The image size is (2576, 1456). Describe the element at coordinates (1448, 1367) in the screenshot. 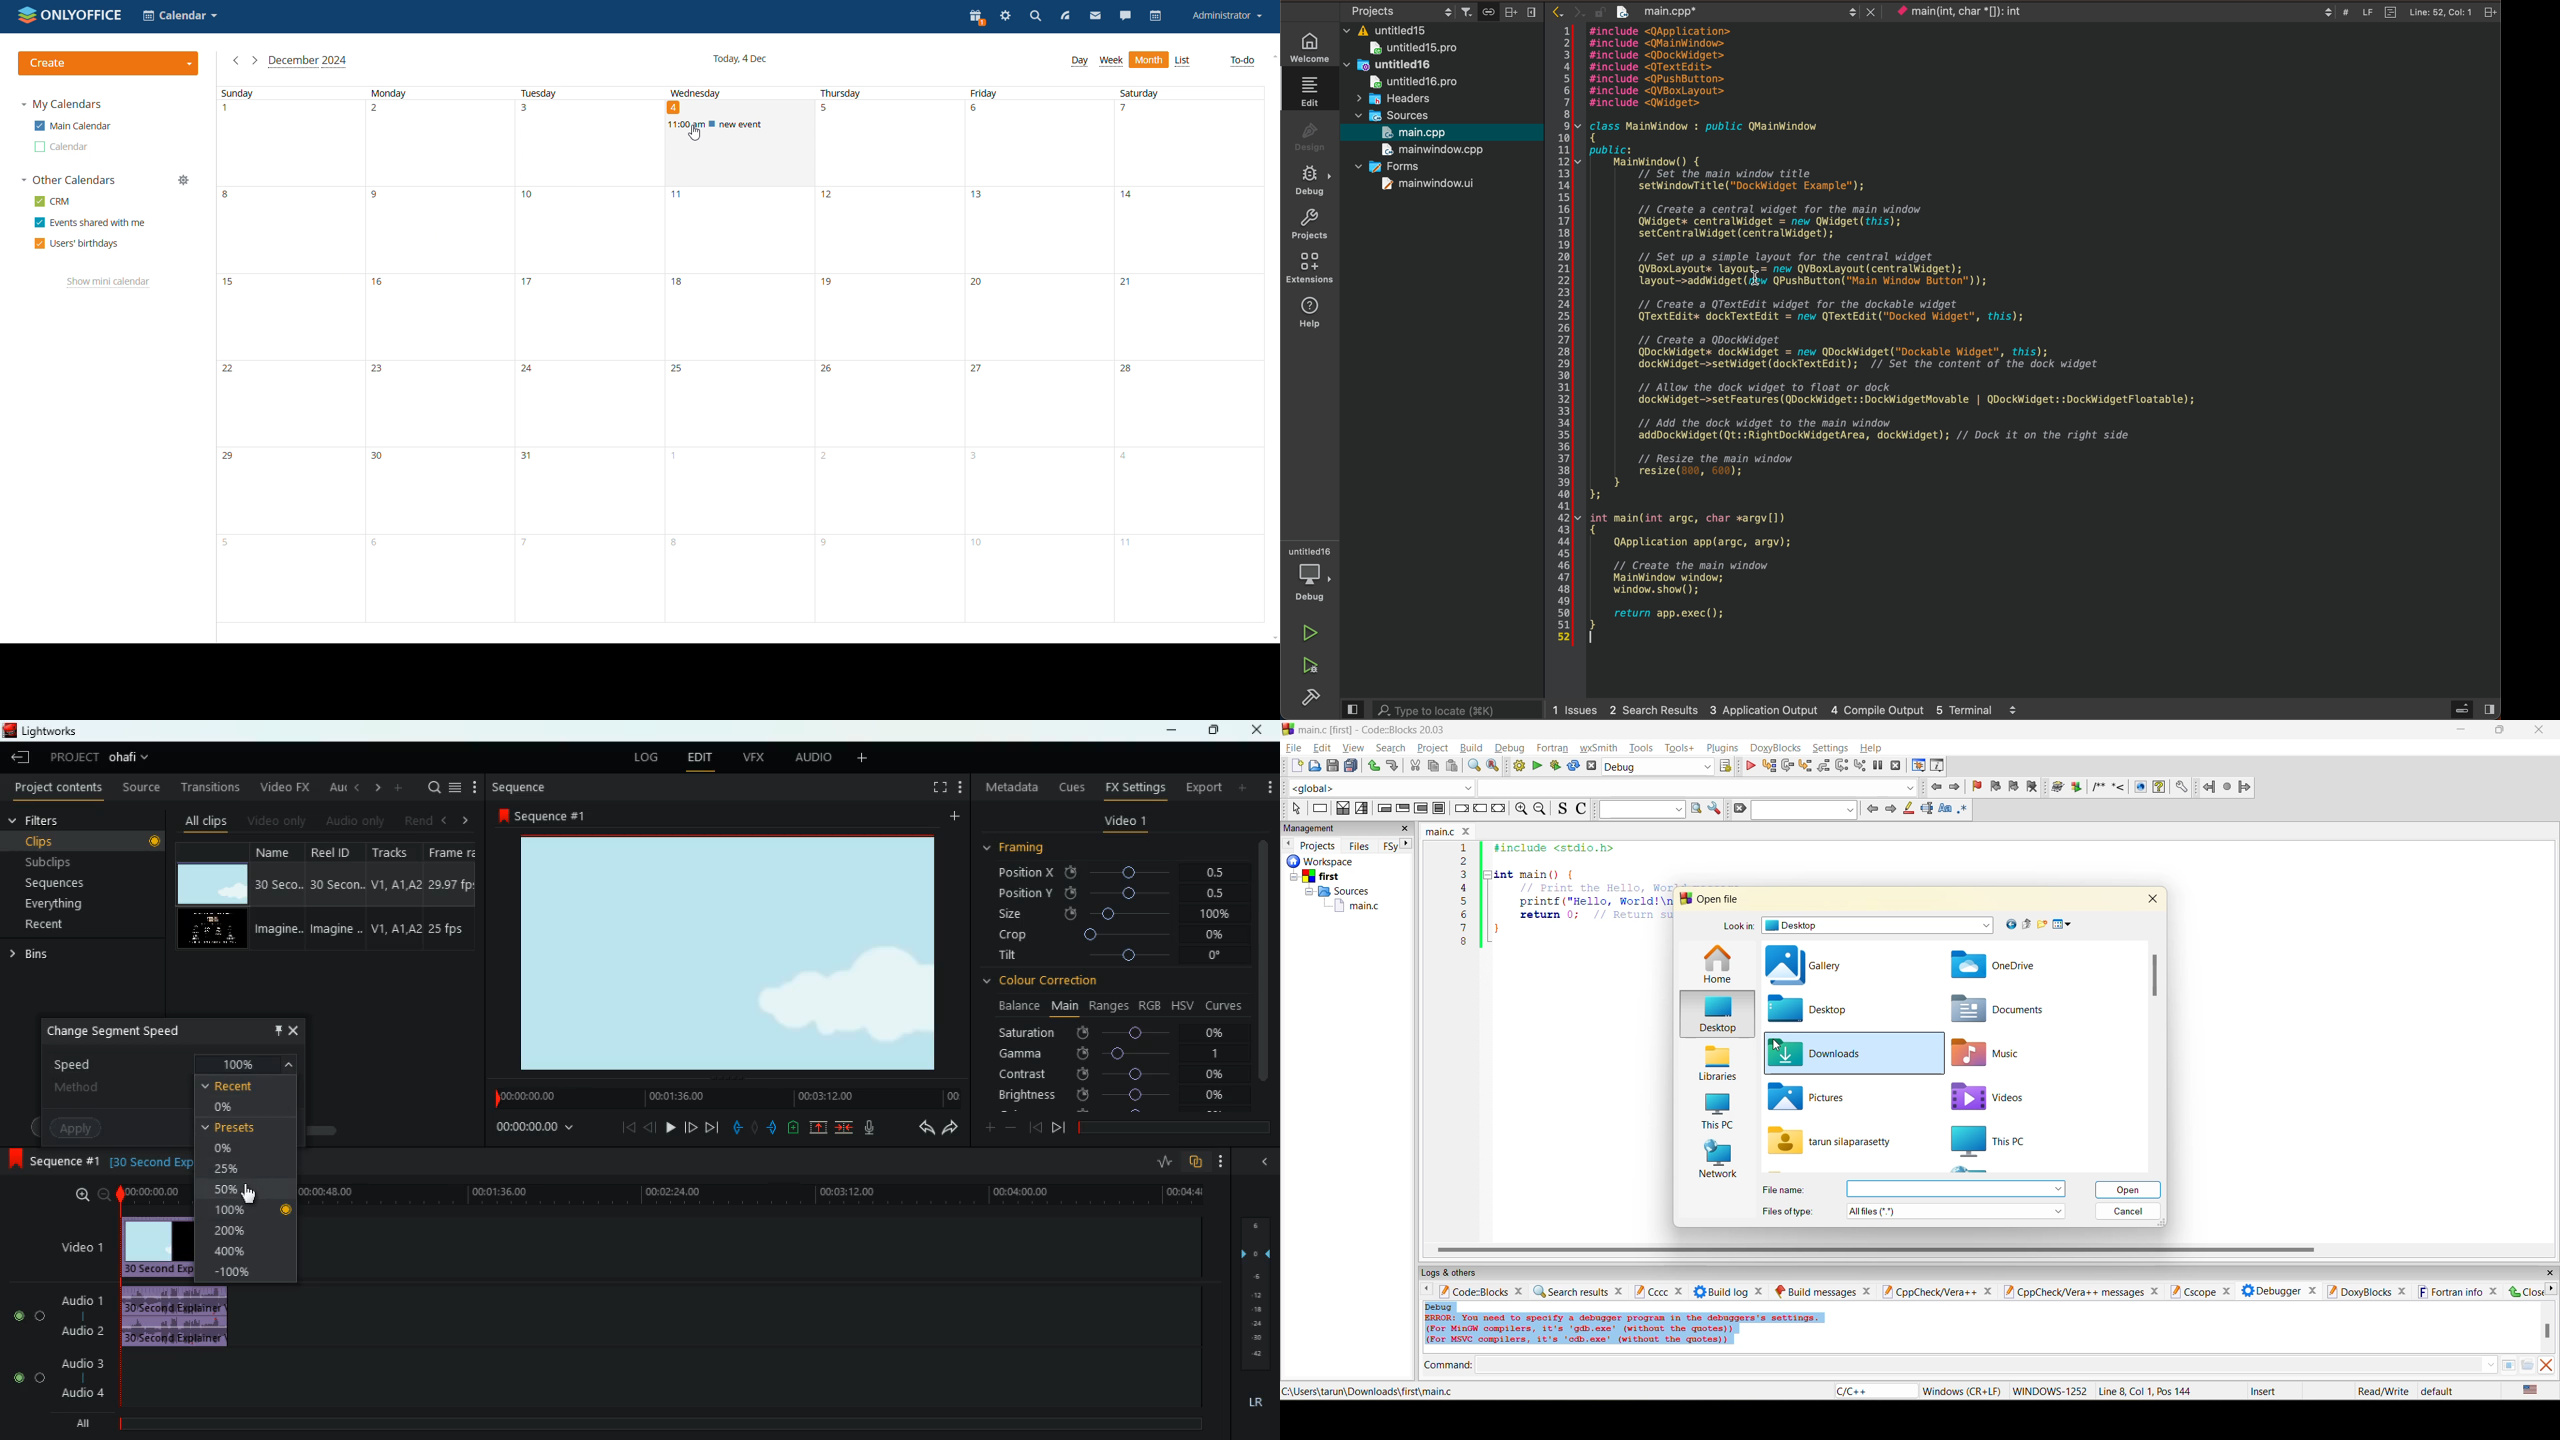

I see `command` at that location.